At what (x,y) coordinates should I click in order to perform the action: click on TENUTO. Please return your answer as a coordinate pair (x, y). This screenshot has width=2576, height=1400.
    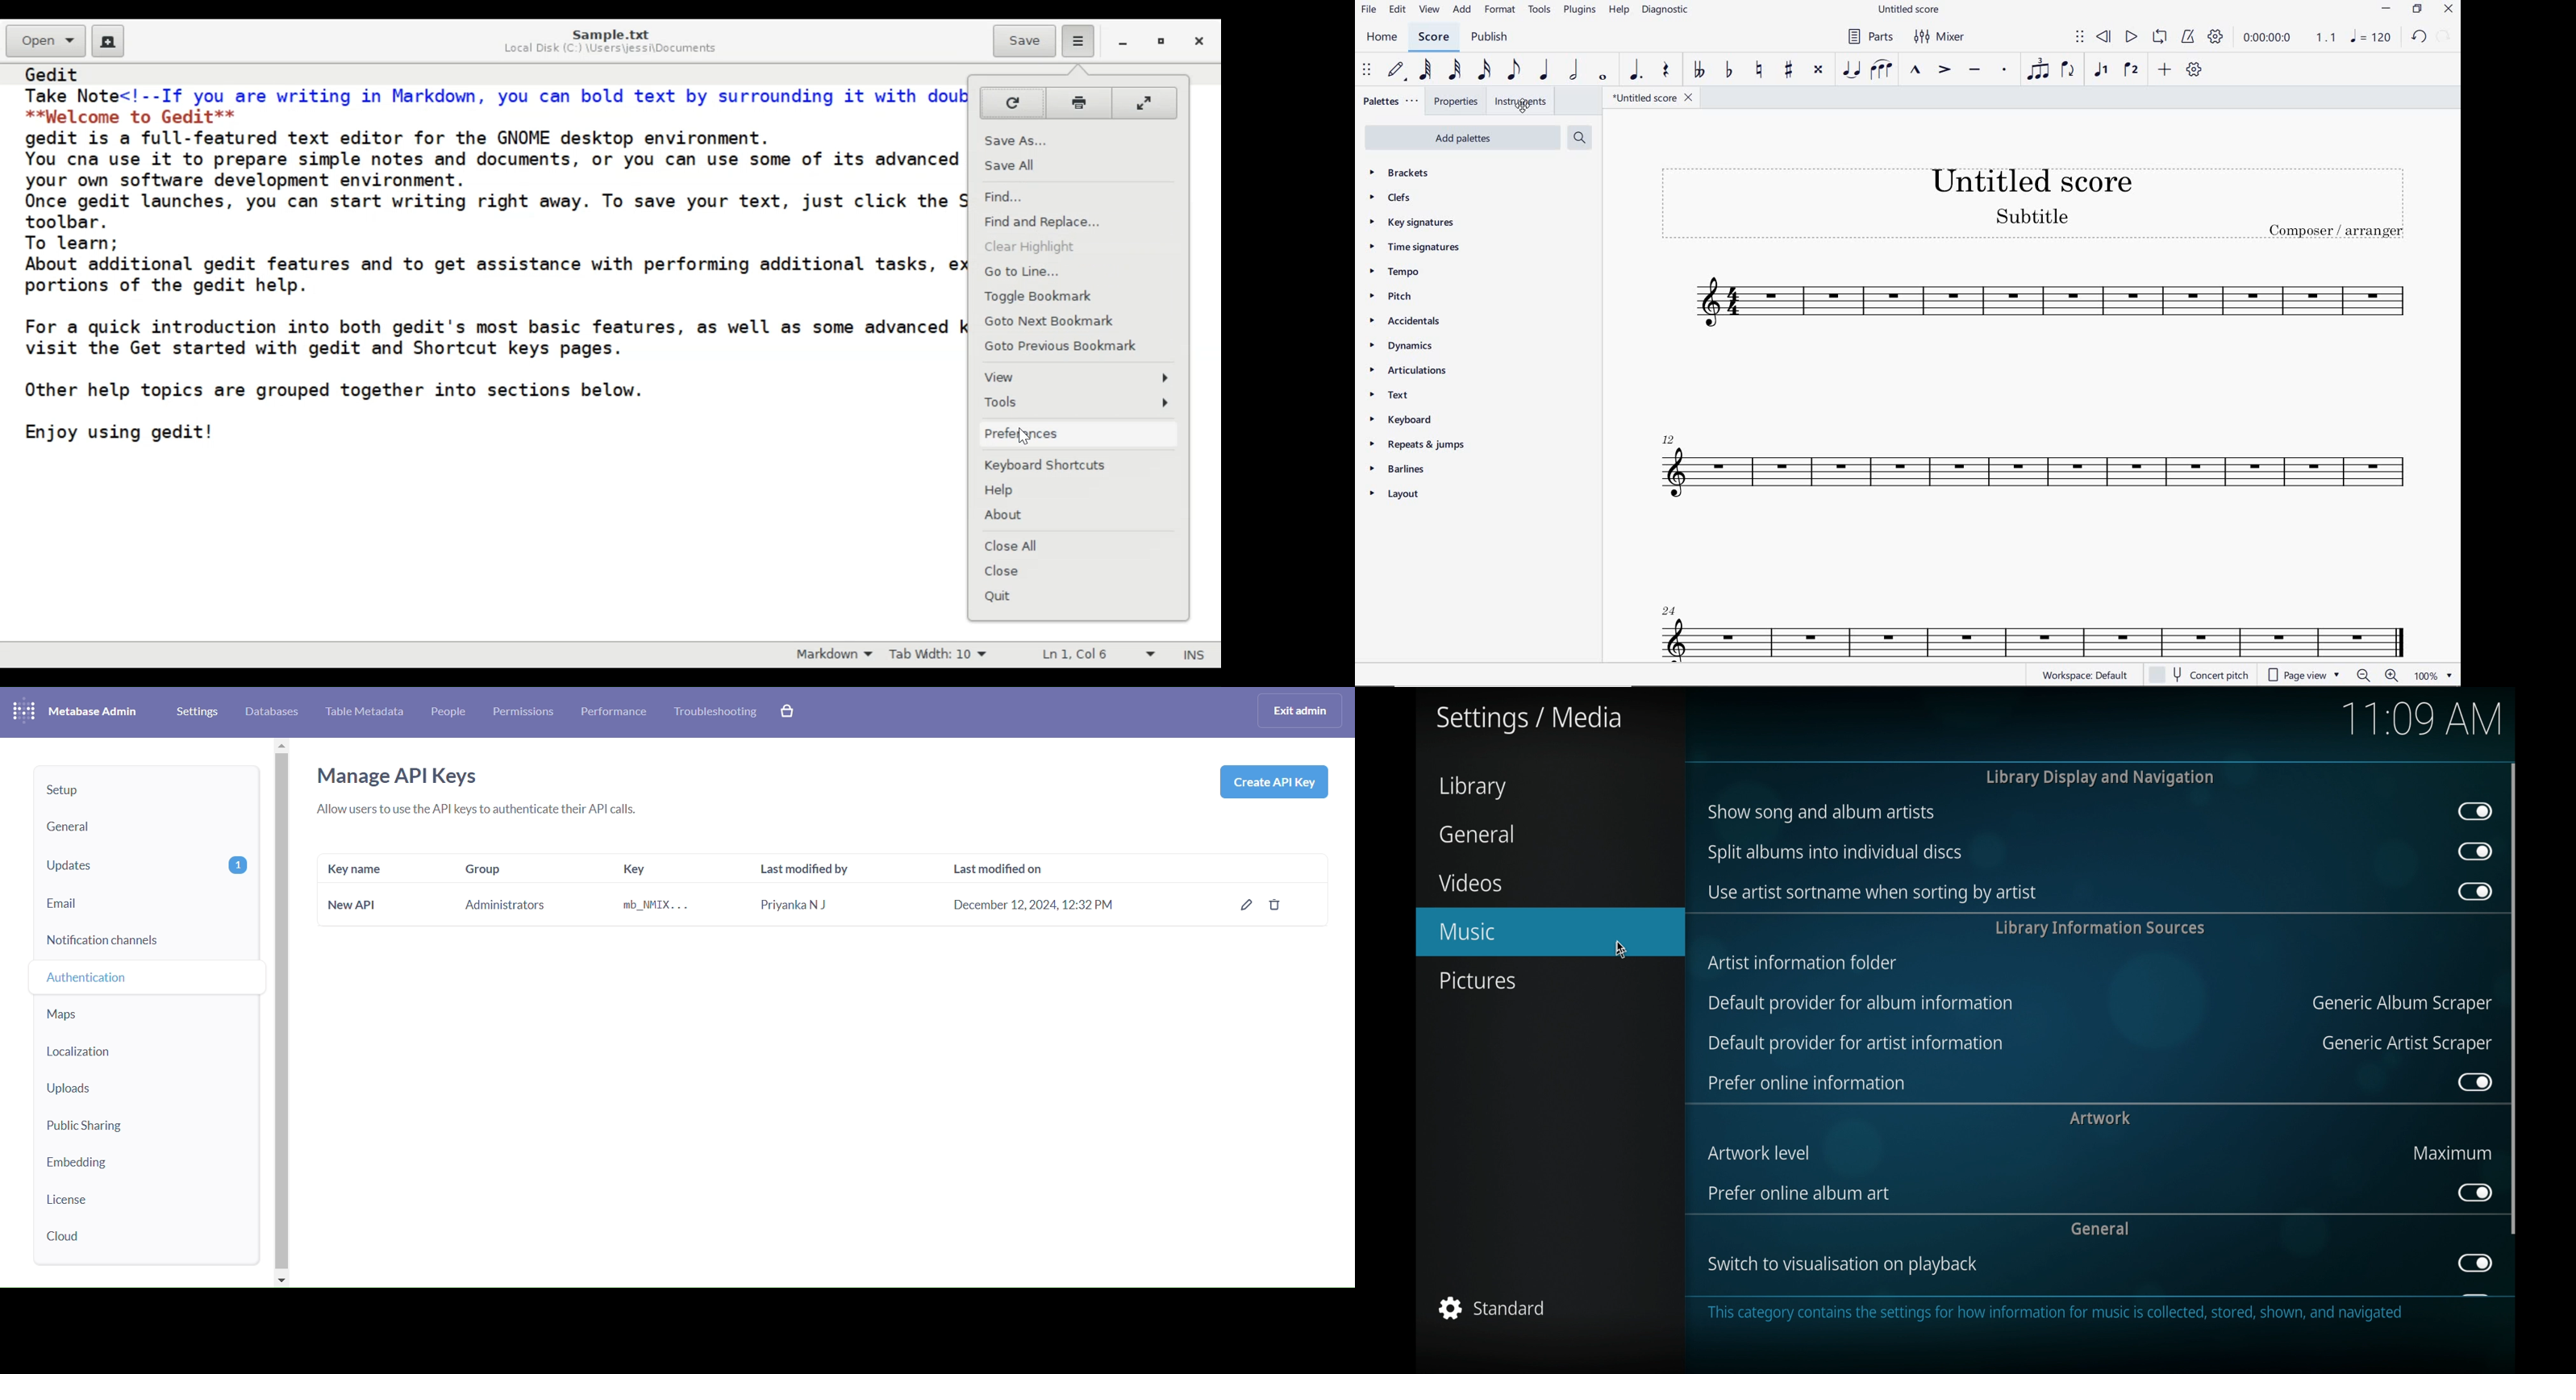
    Looking at the image, I should click on (1974, 71).